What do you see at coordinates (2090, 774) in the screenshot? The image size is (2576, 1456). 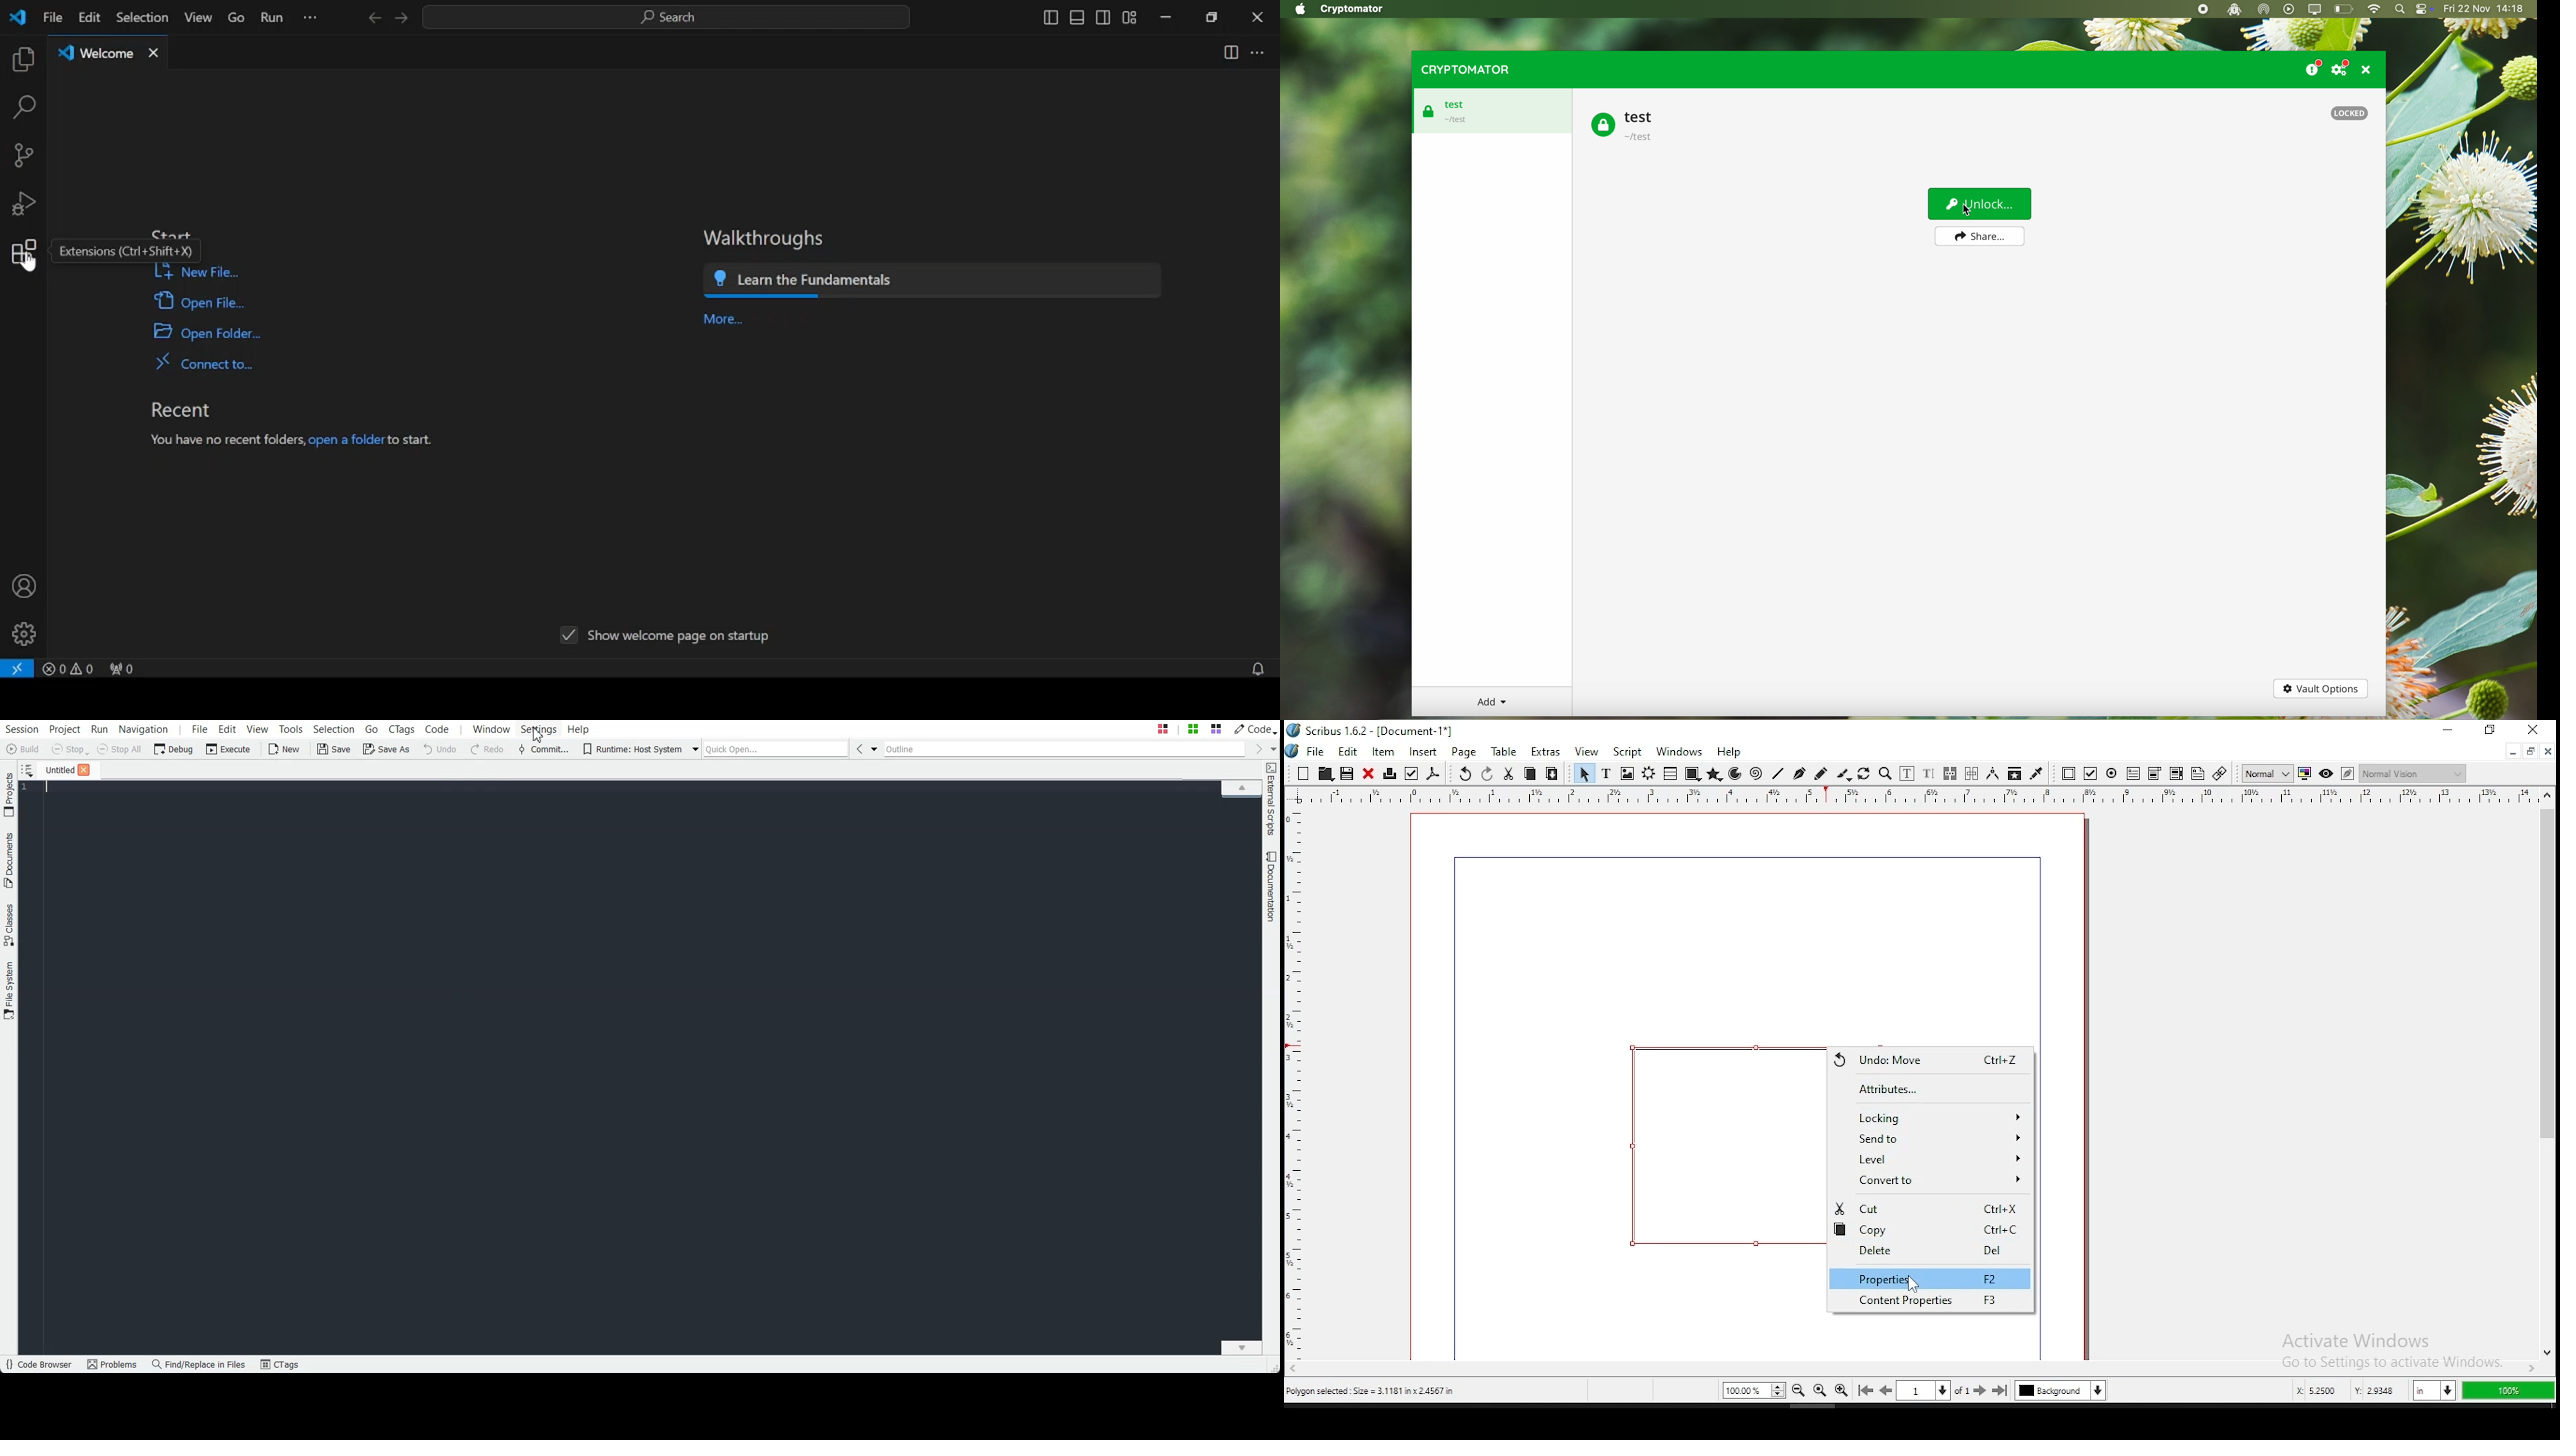 I see `pdf checkbox` at bounding box center [2090, 774].